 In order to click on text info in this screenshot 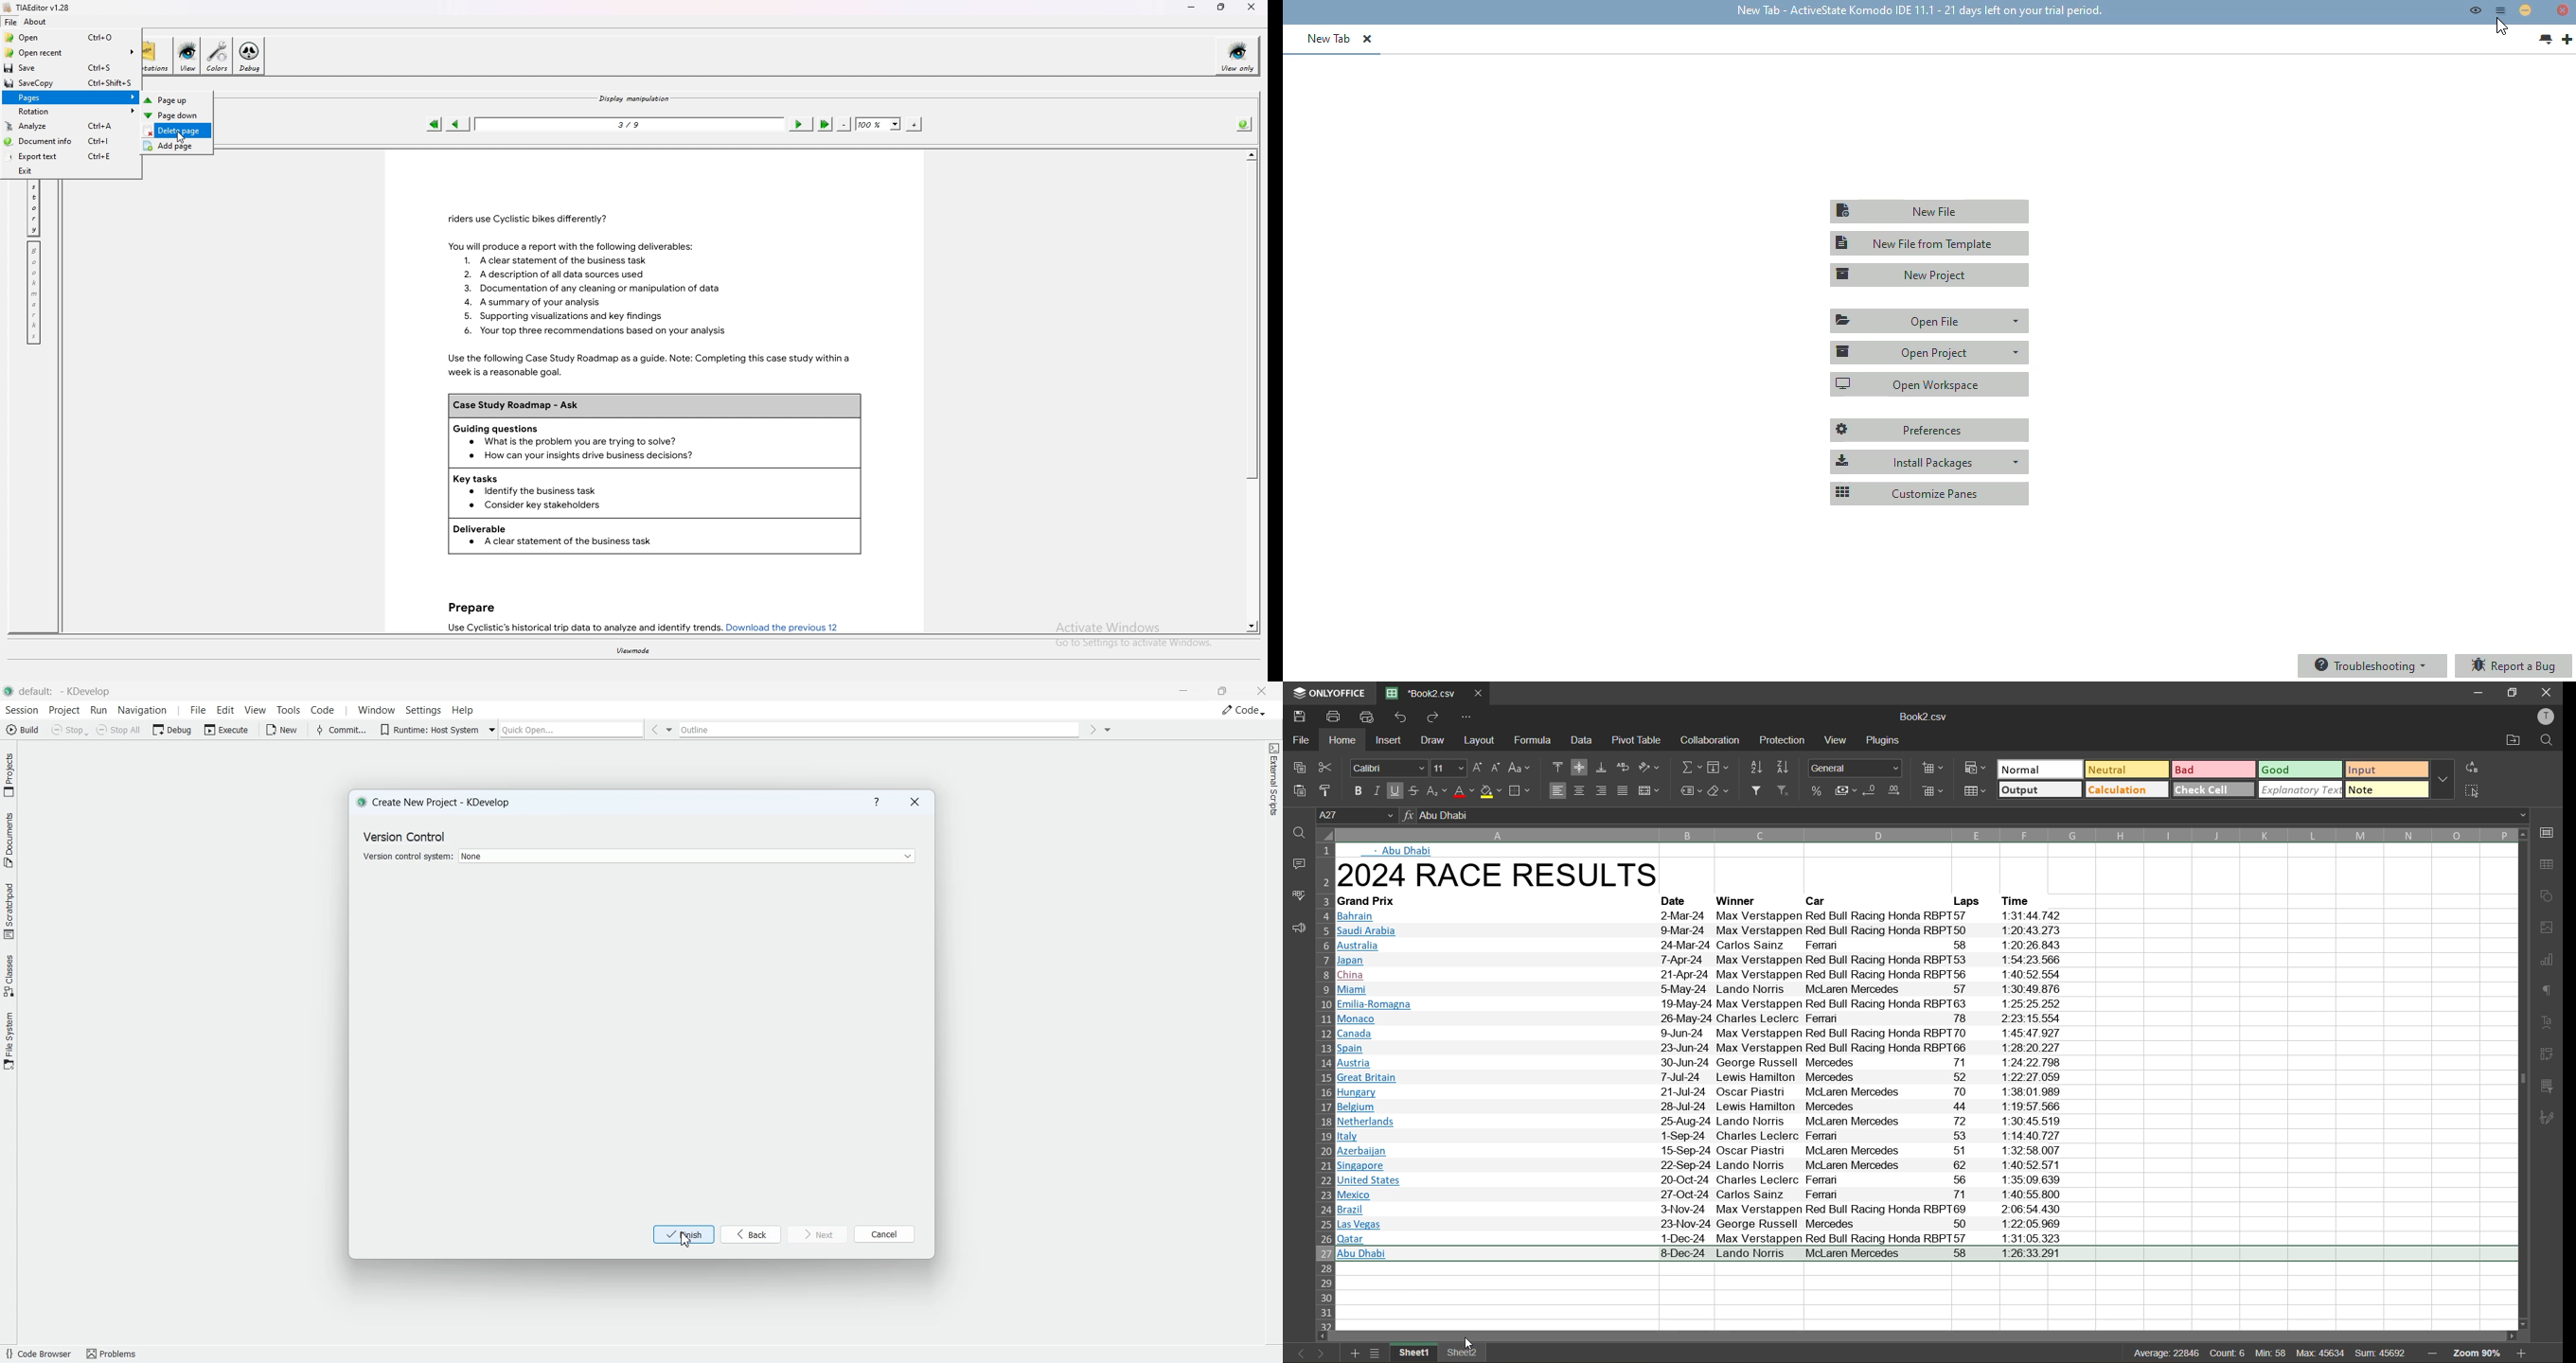, I will do `click(1700, 1005)`.